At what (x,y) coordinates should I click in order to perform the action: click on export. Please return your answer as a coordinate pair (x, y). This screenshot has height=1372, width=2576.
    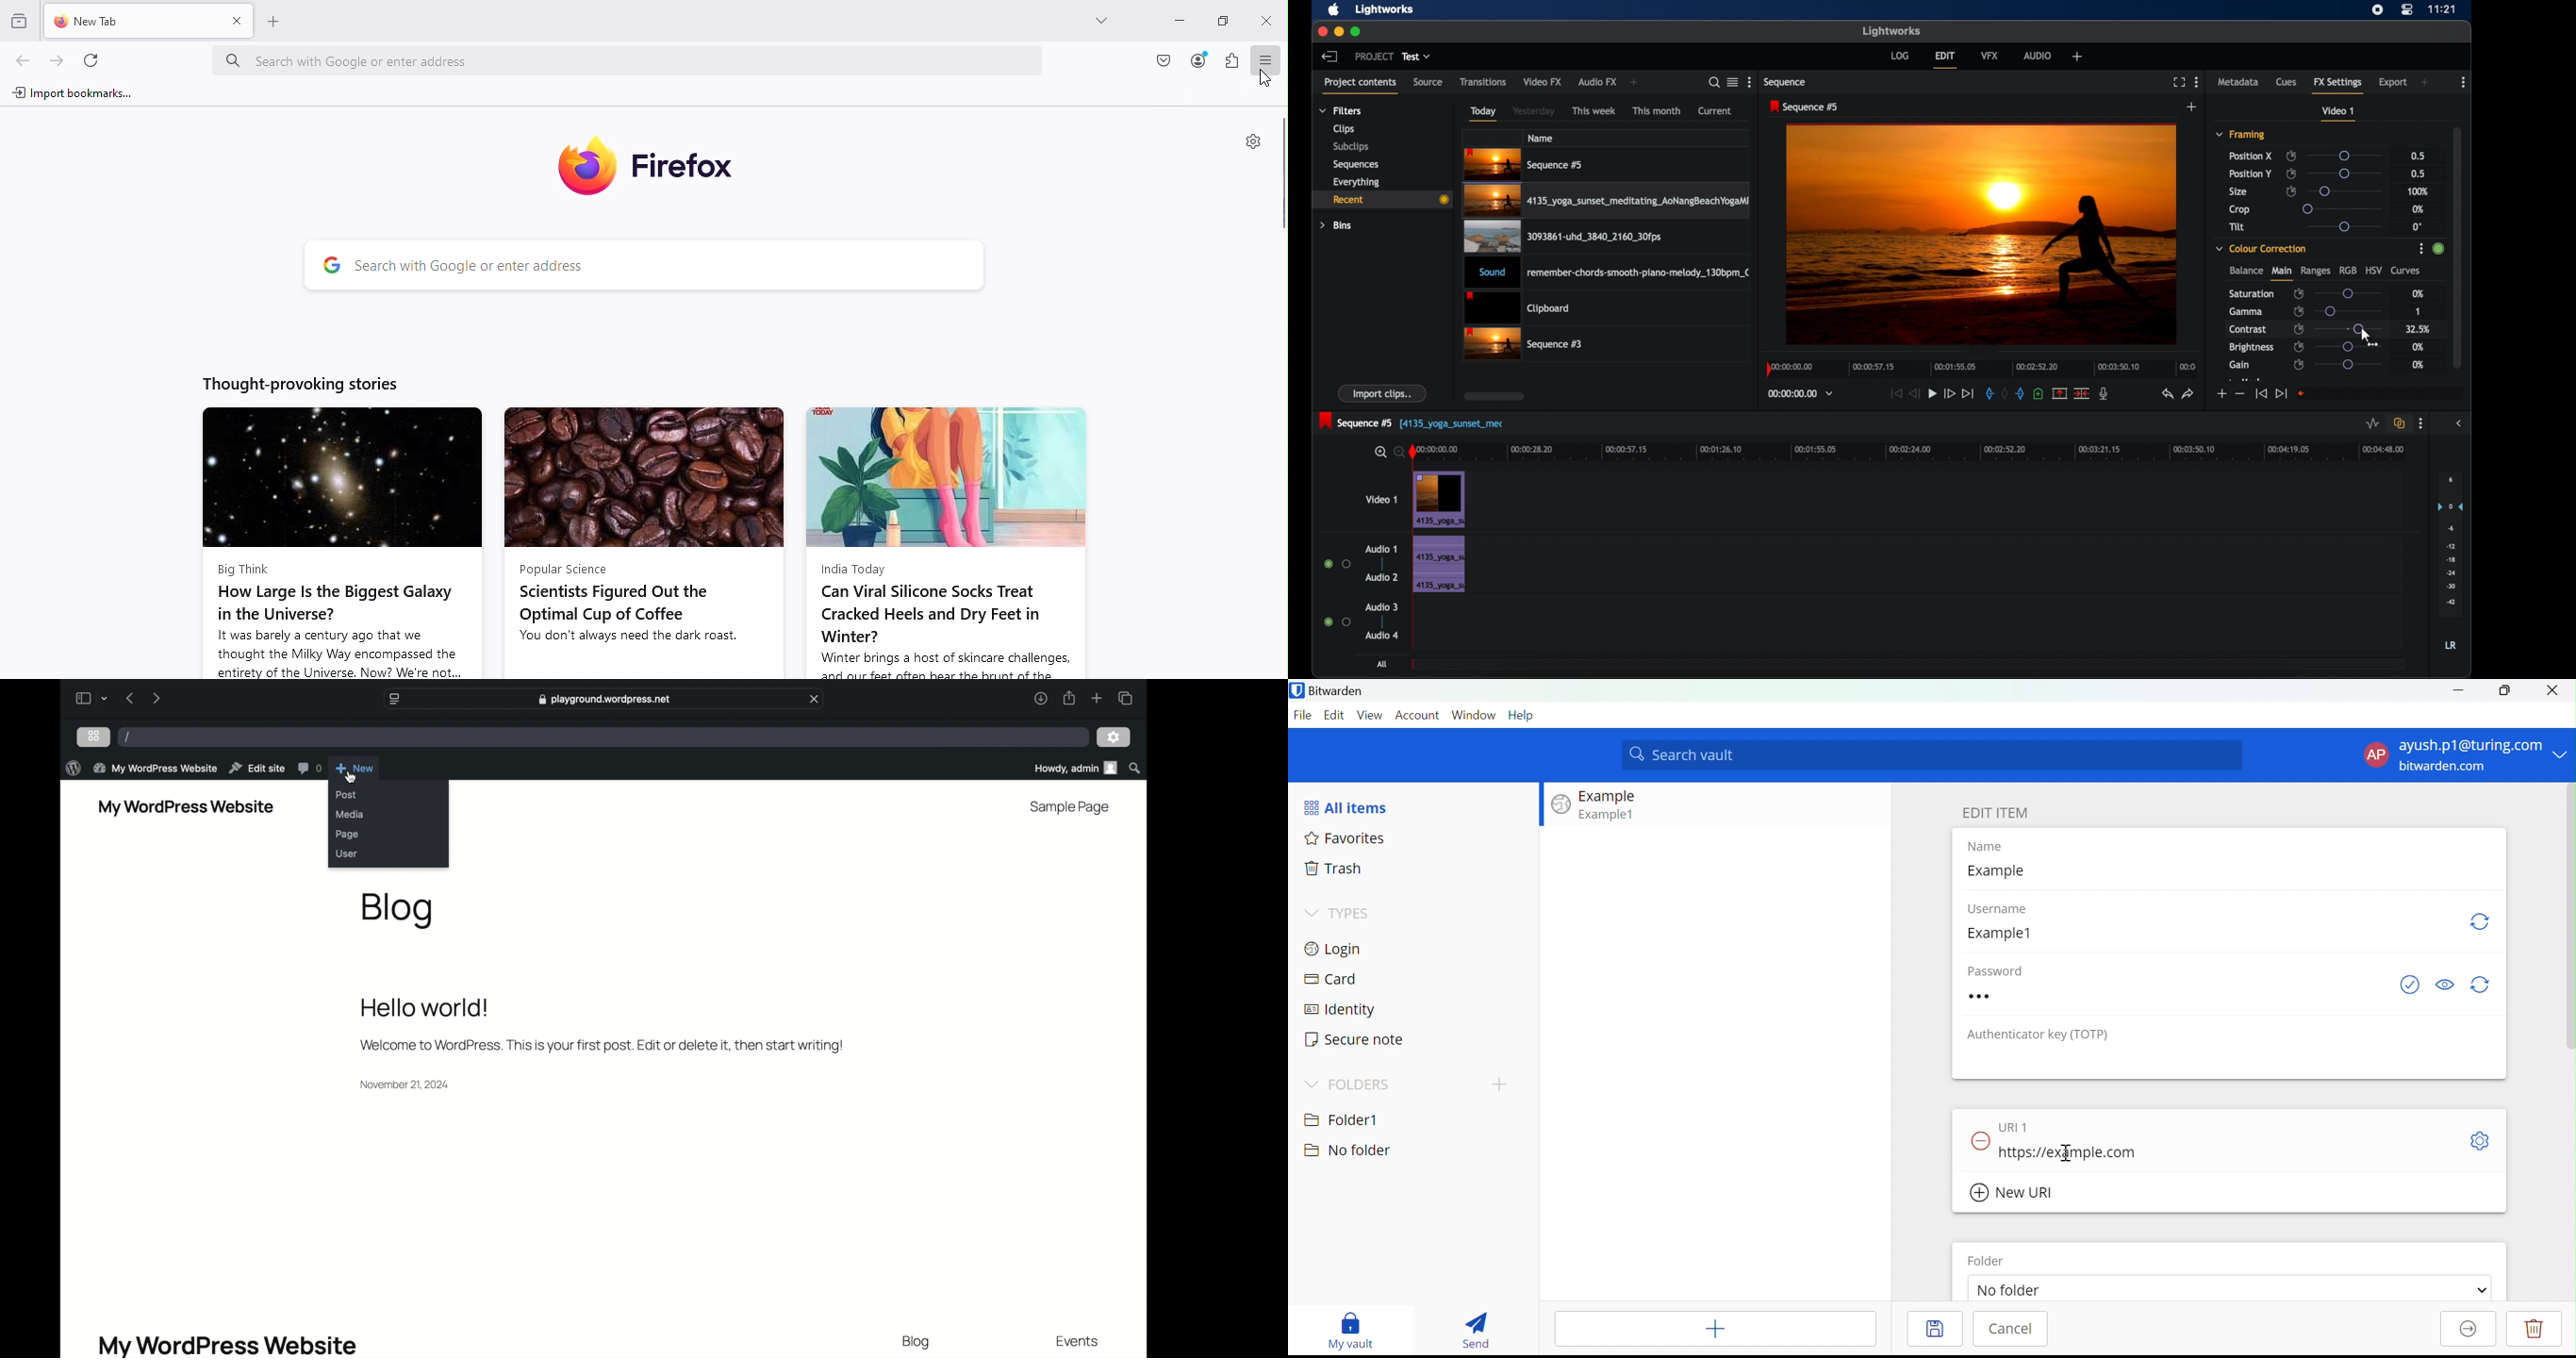
    Looking at the image, I should click on (2394, 82).